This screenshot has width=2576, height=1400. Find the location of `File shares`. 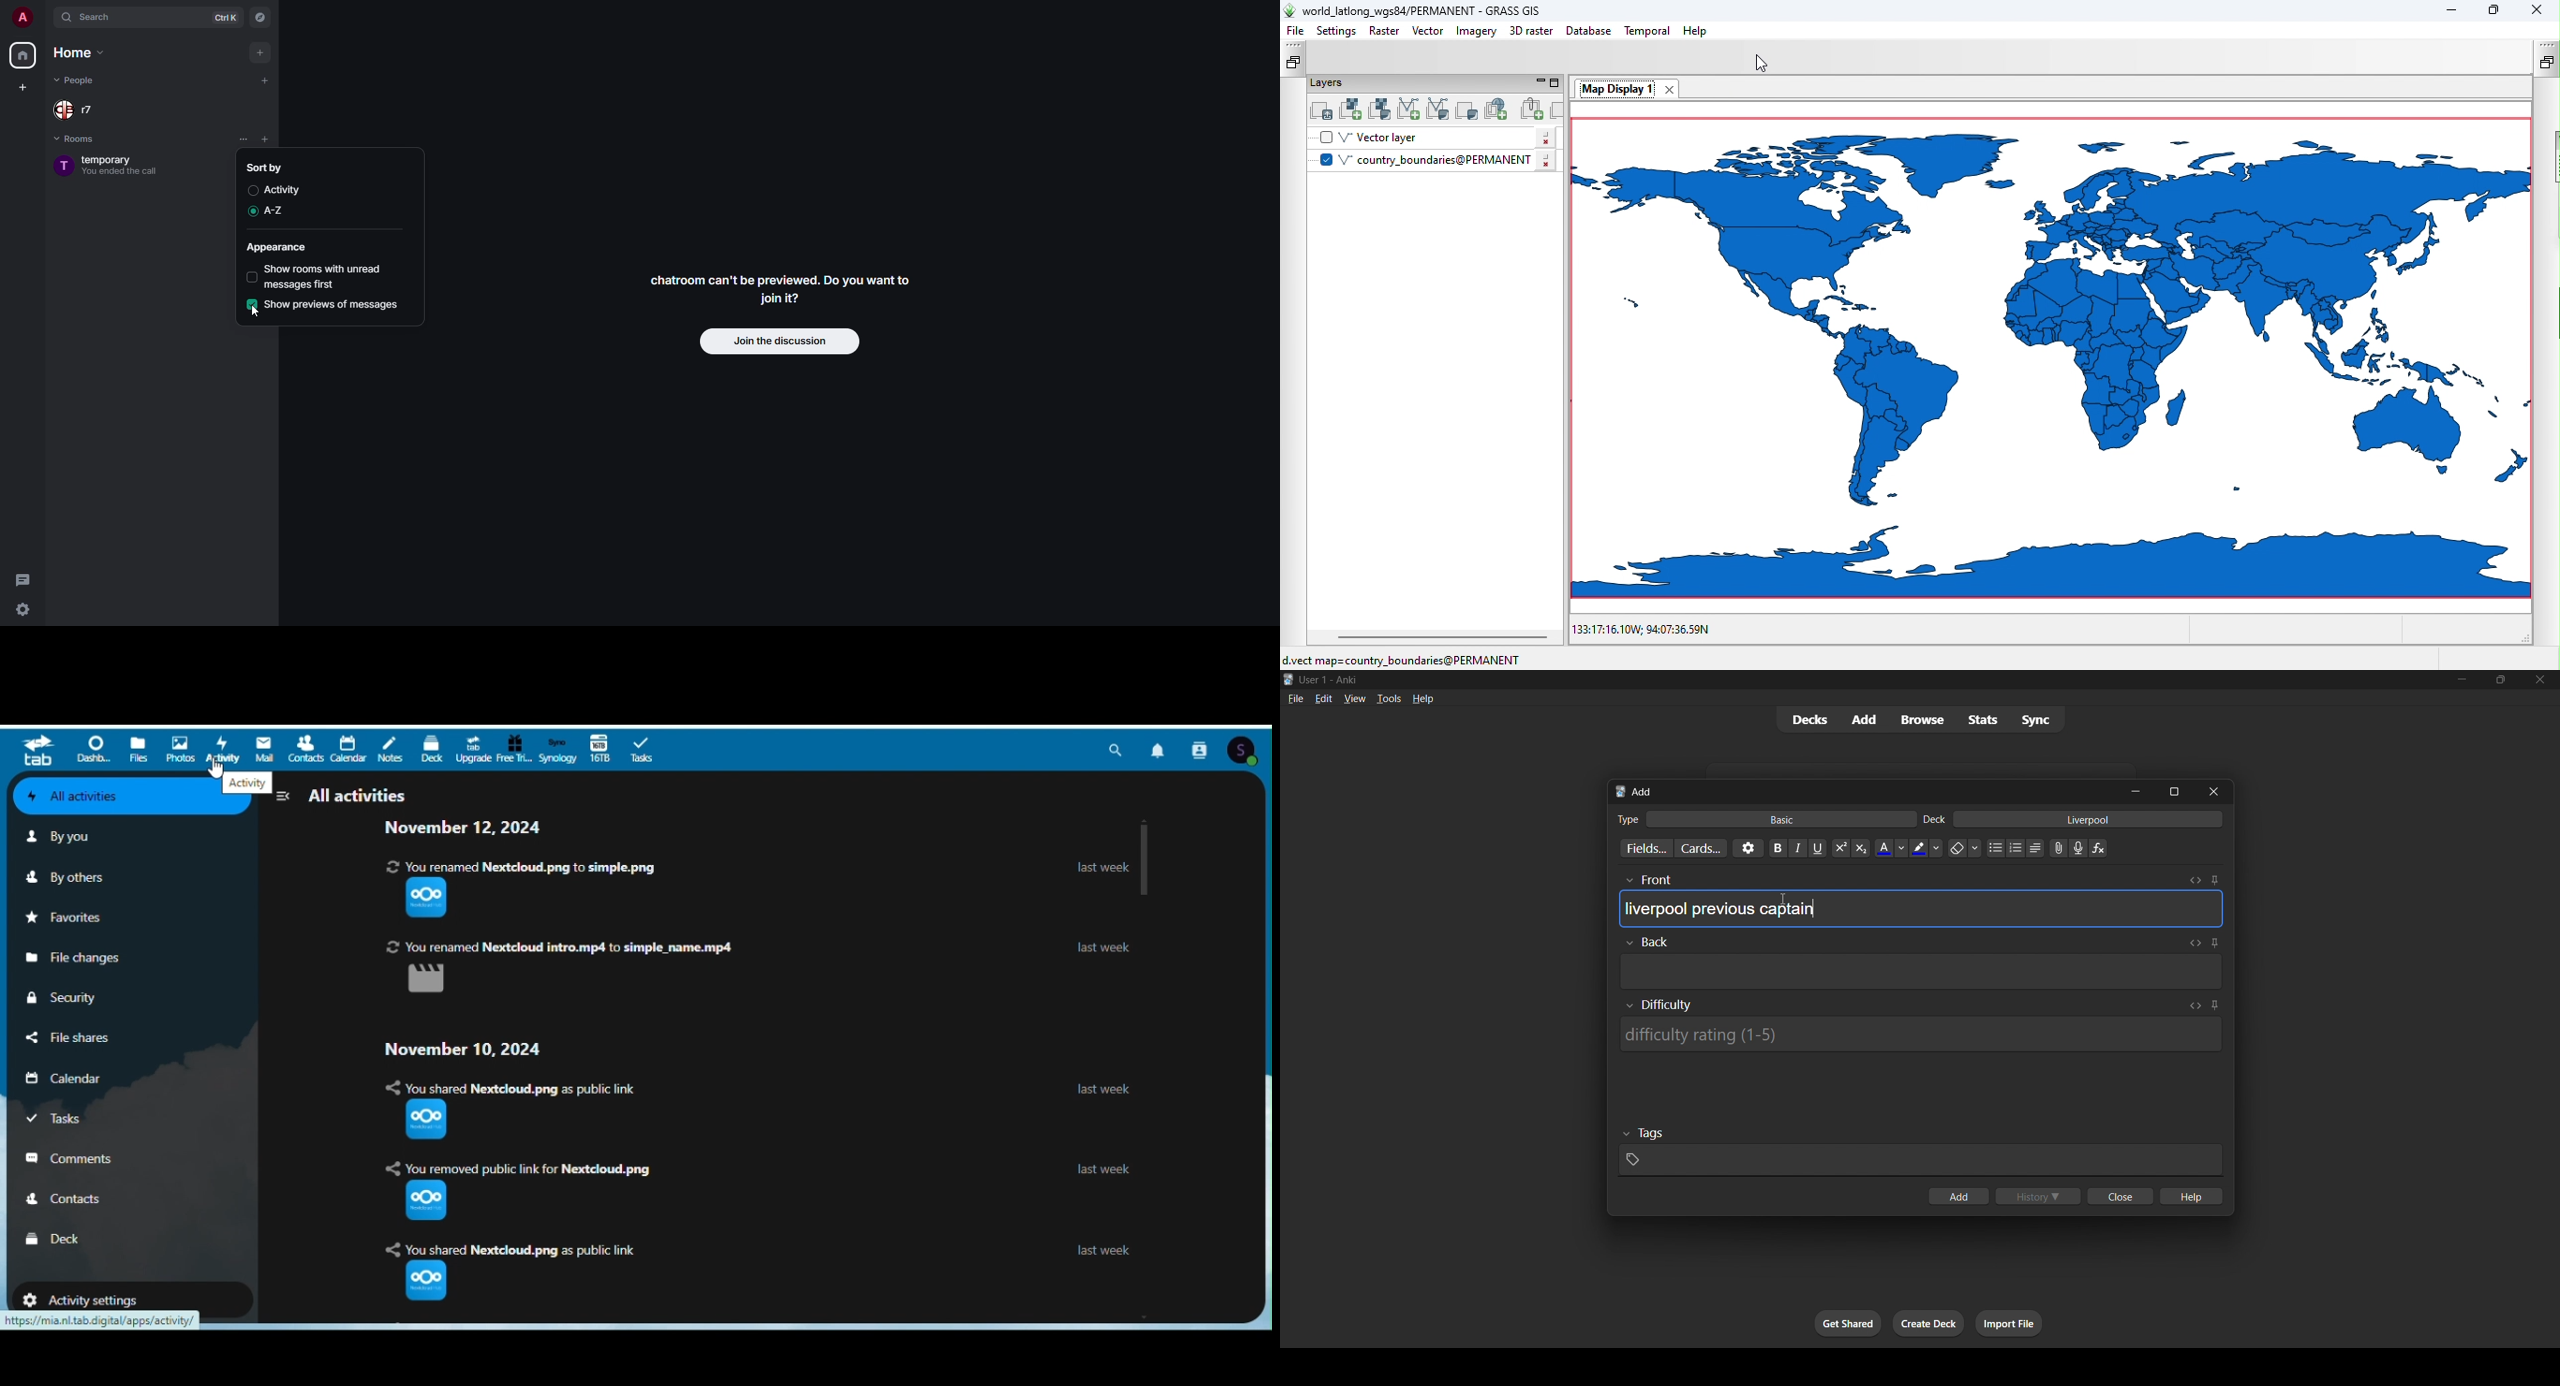

File shares is located at coordinates (72, 1038).